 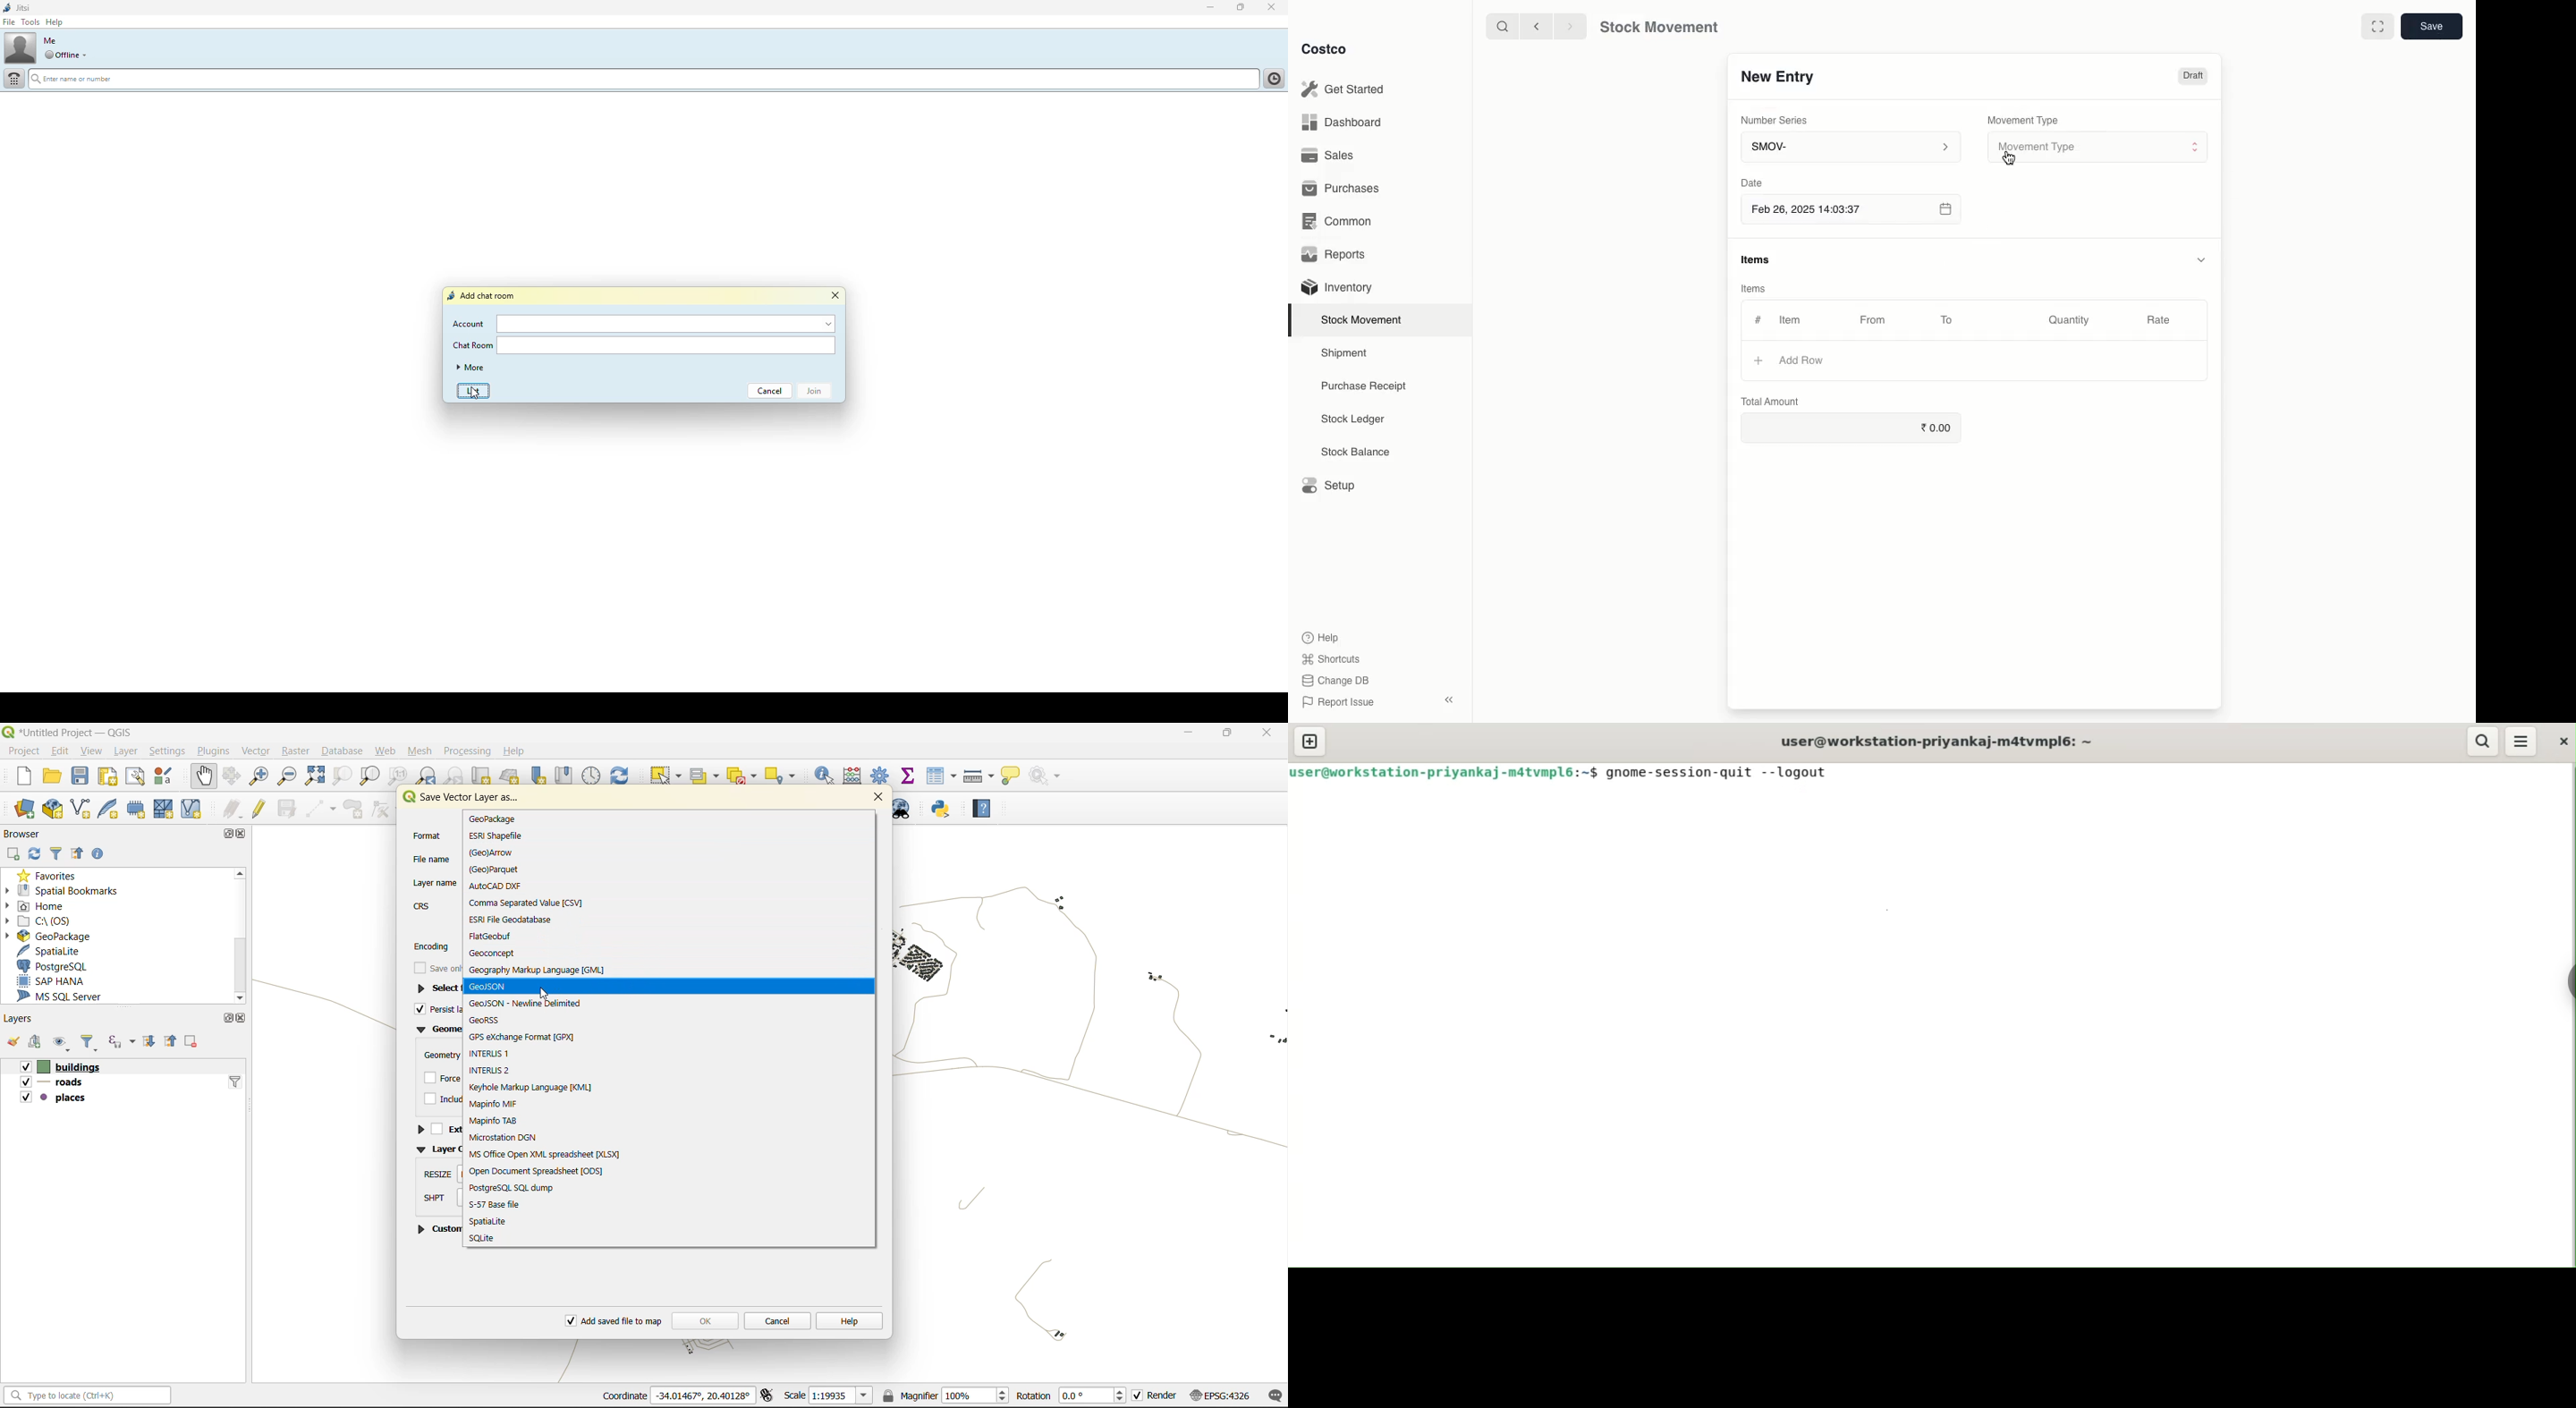 What do you see at coordinates (1345, 354) in the screenshot?
I see `Shipment` at bounding box center [1345, 354].